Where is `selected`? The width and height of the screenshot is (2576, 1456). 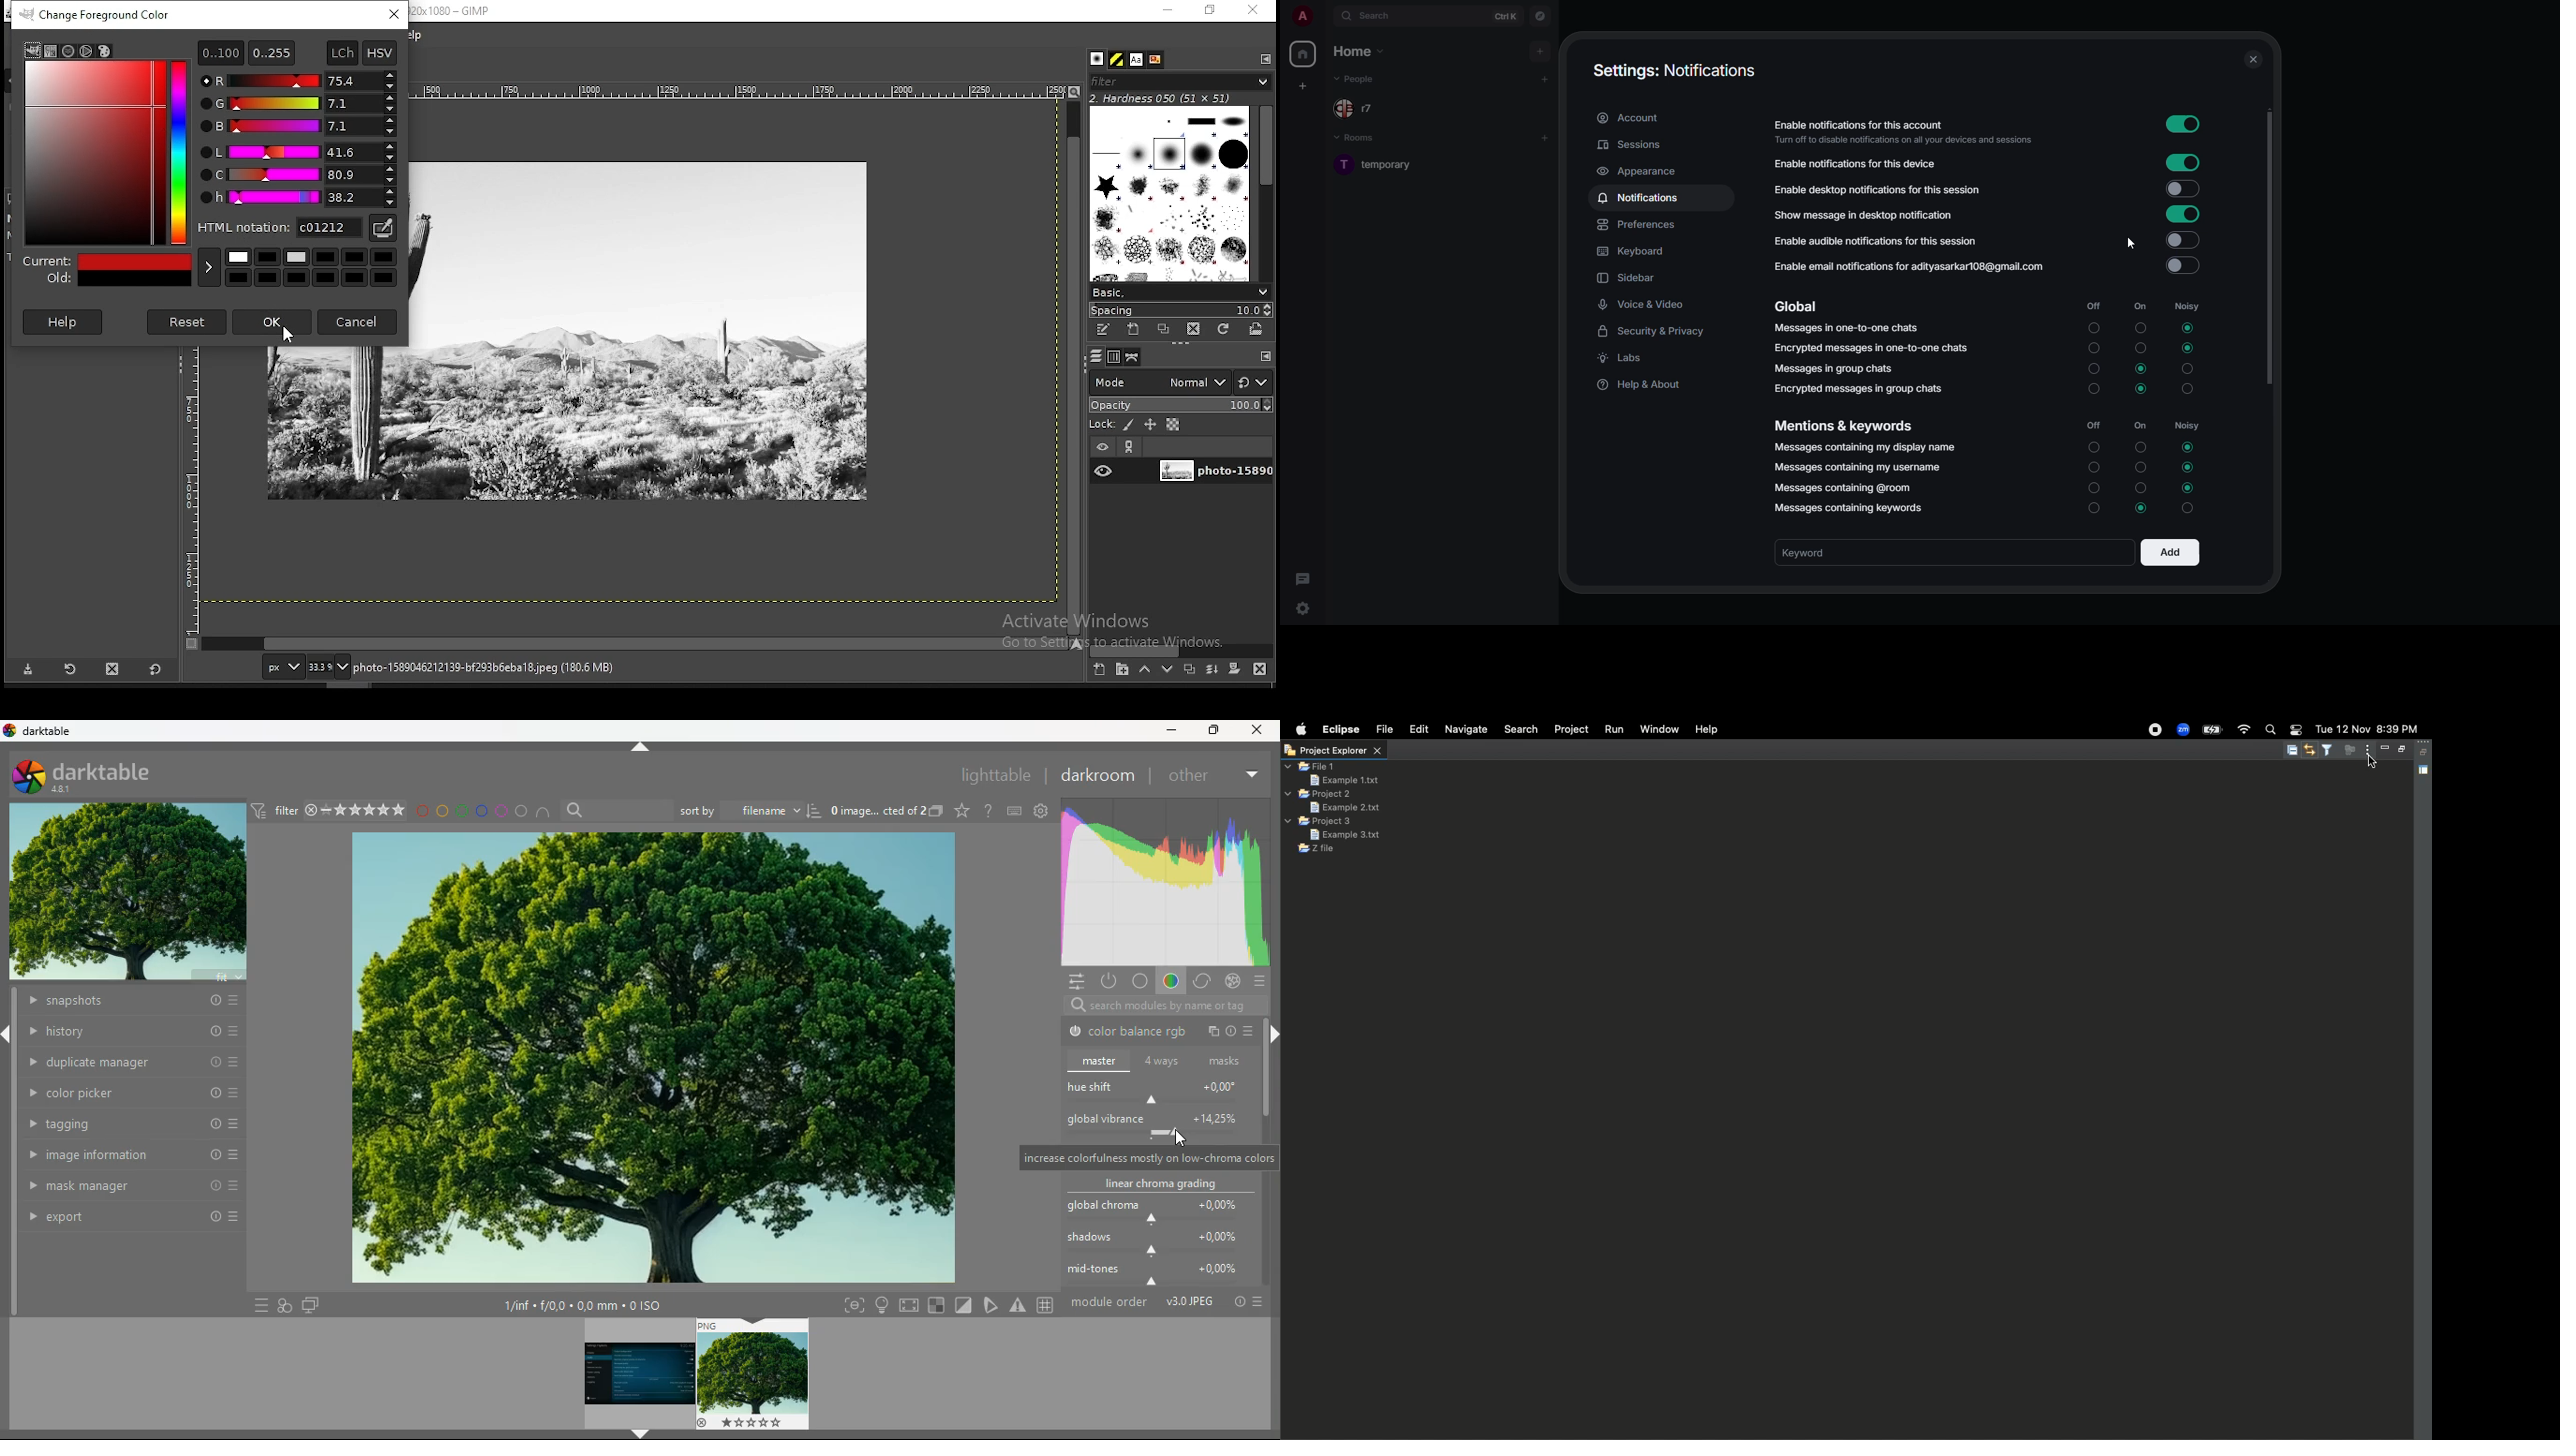 selected is located at coordinates (2185, 347).